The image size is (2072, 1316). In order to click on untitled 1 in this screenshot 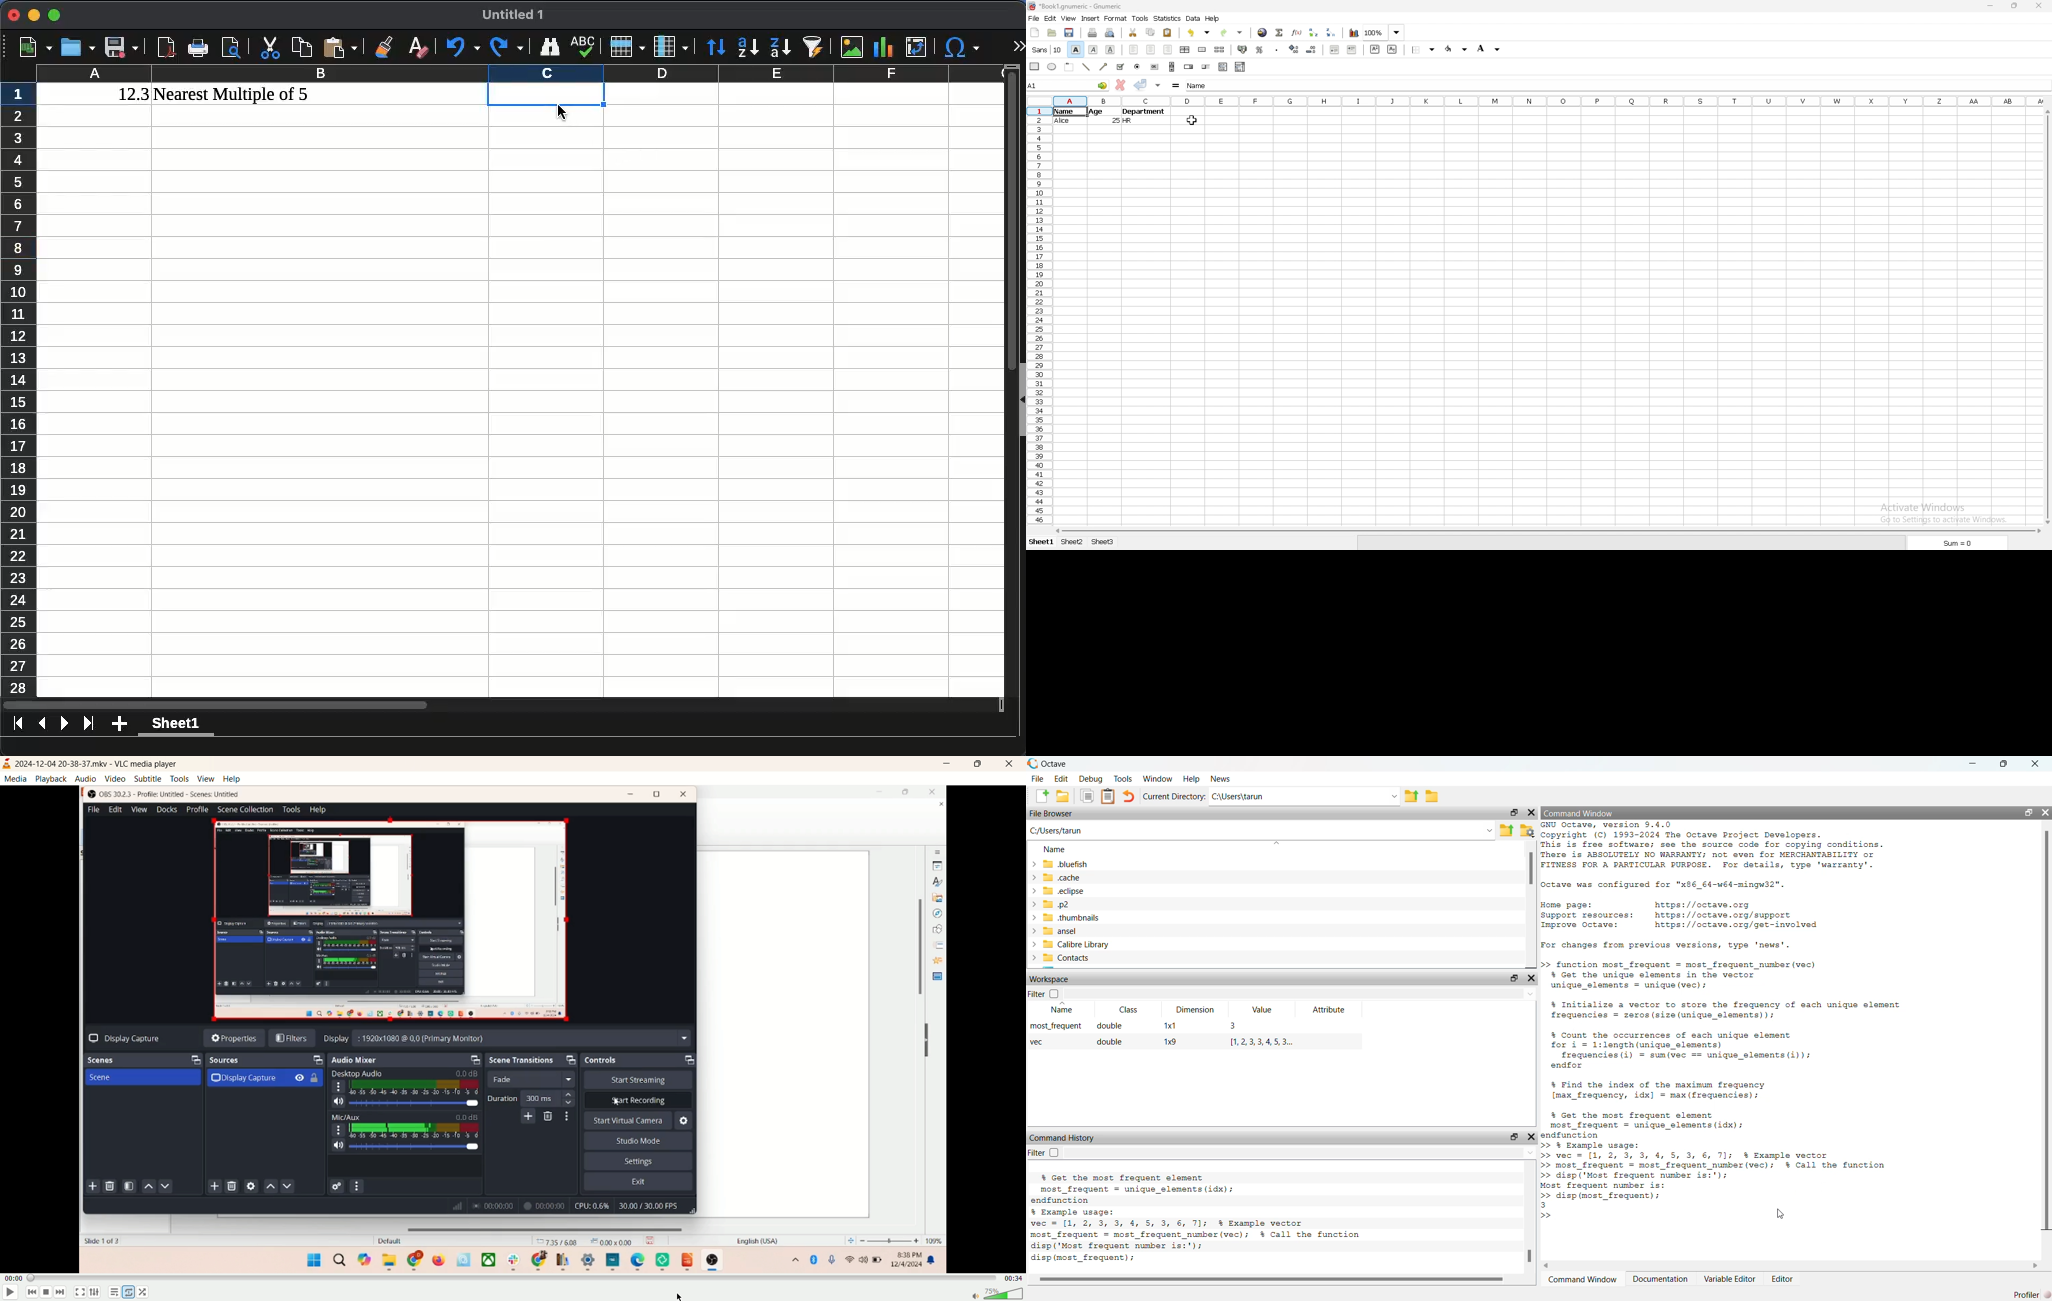, I will do `click(513, 15)`.